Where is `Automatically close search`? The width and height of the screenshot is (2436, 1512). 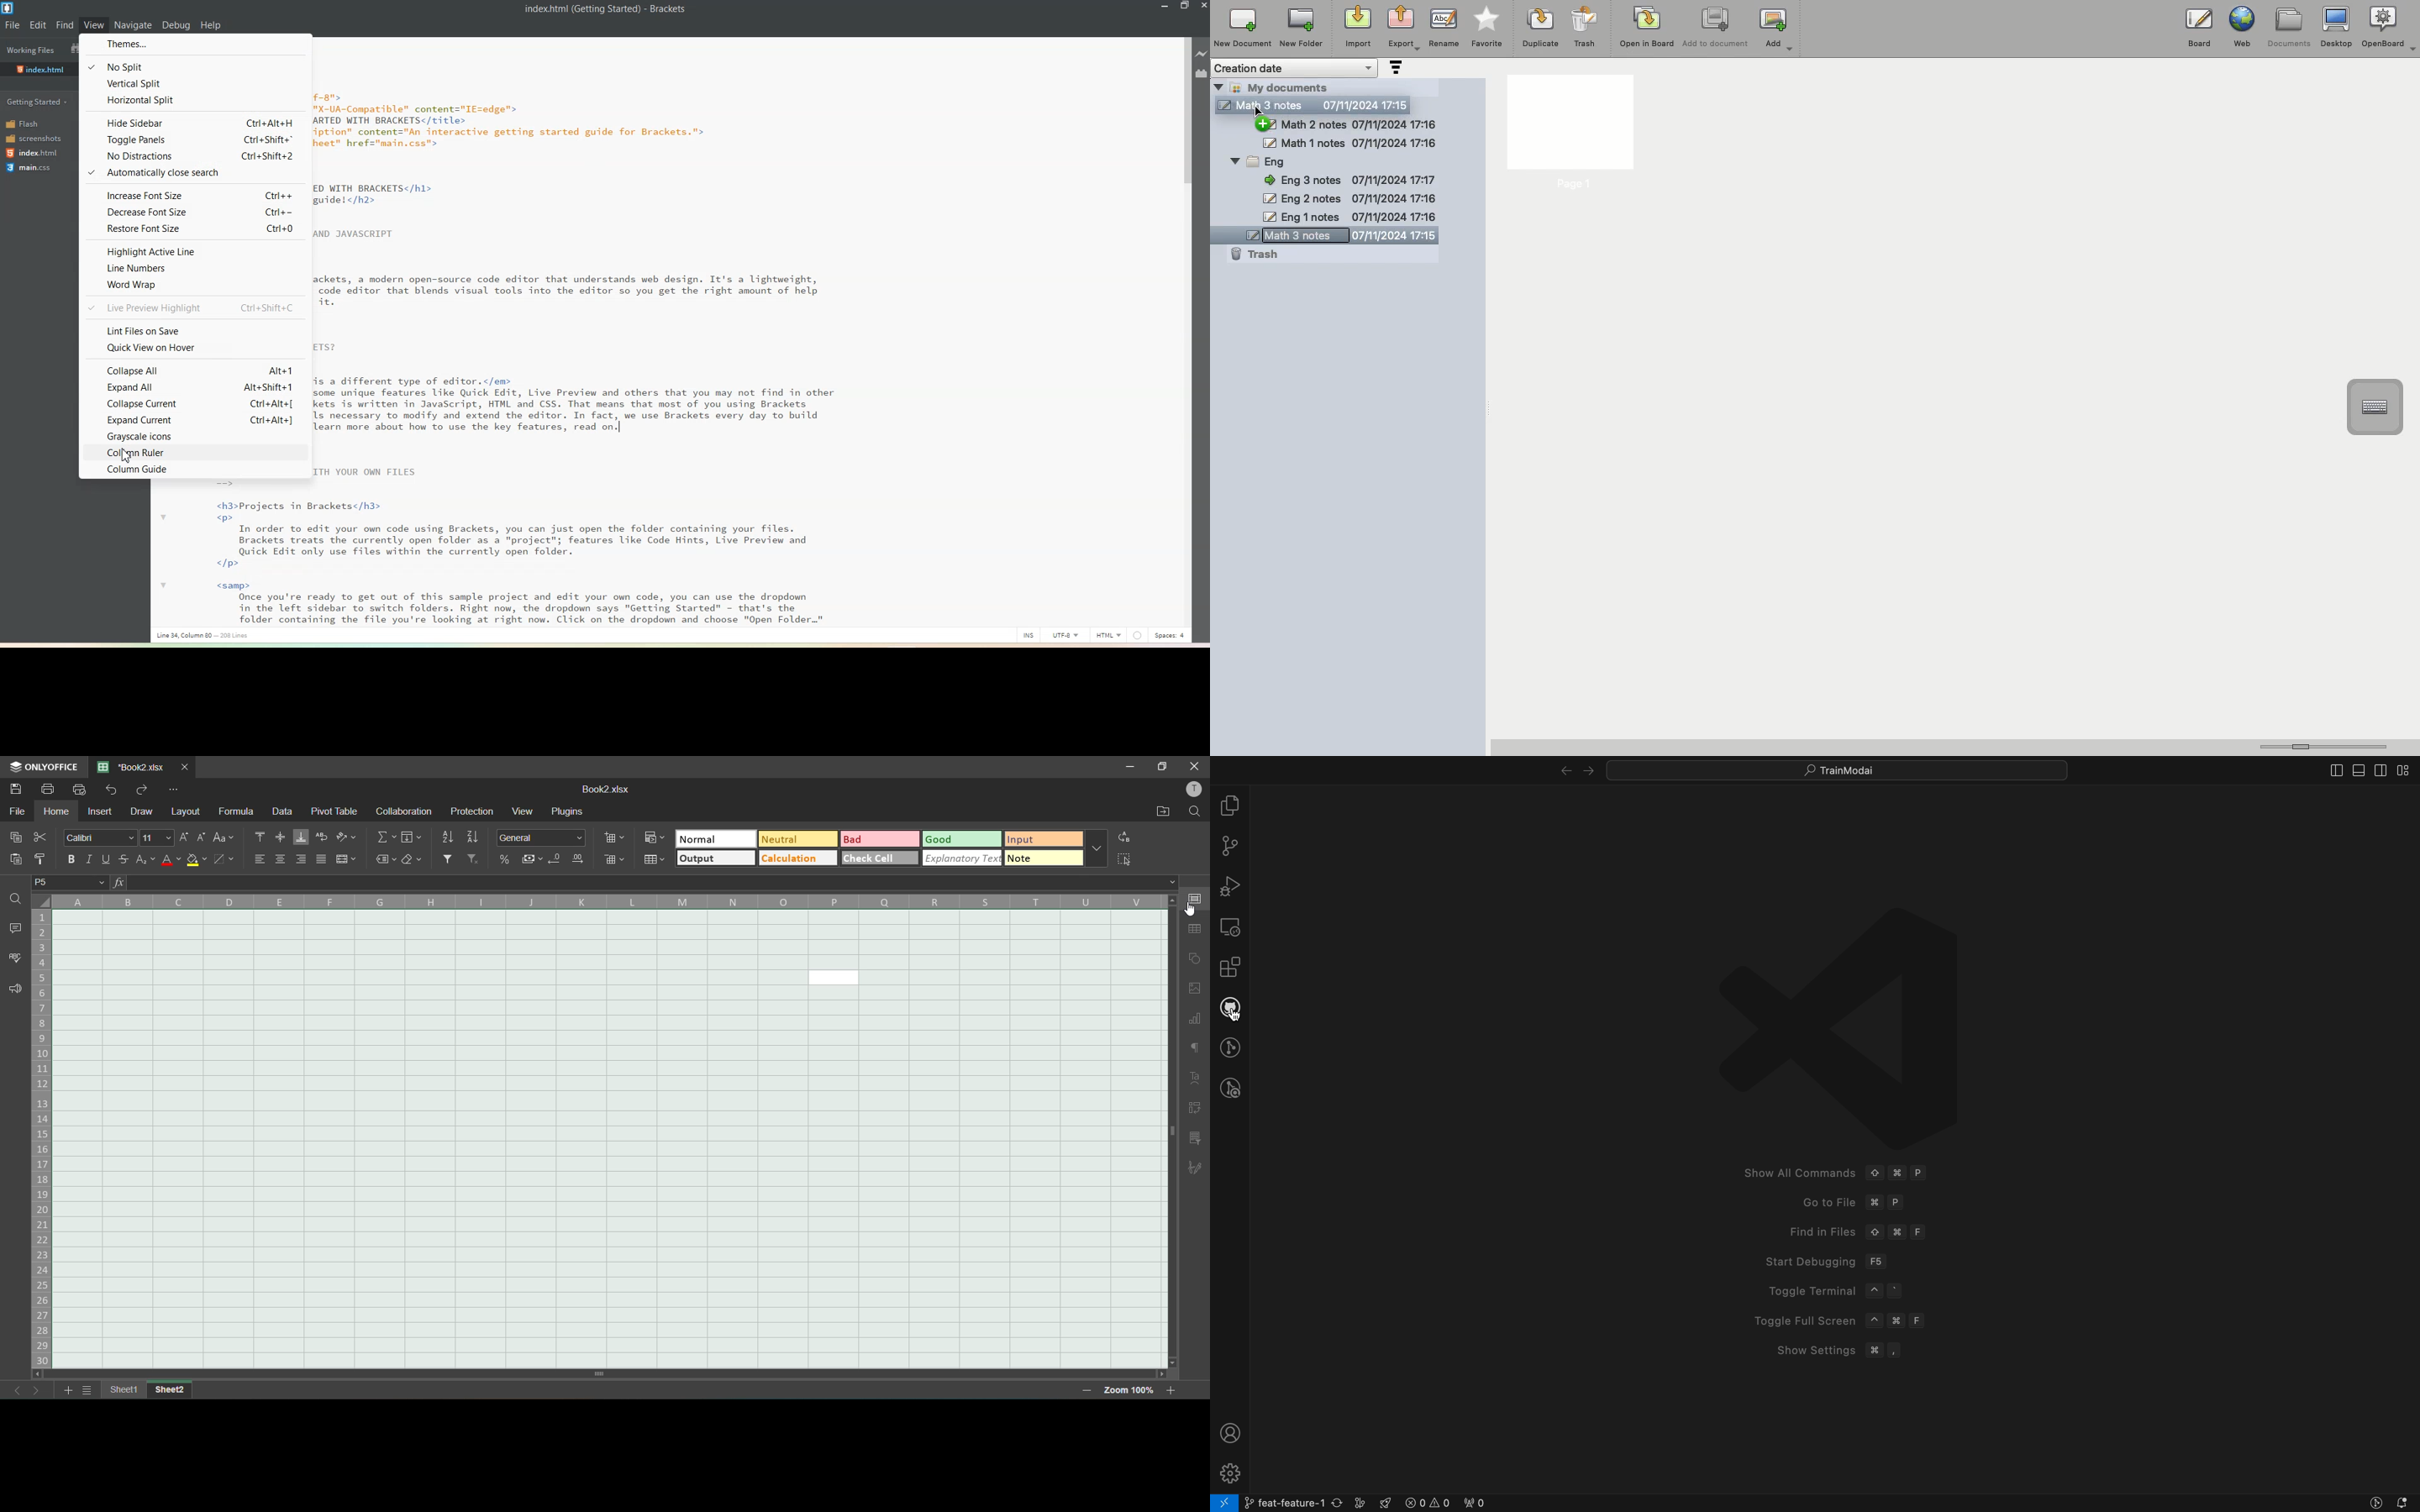
Automatically close search is located at coordinates (193, 173).